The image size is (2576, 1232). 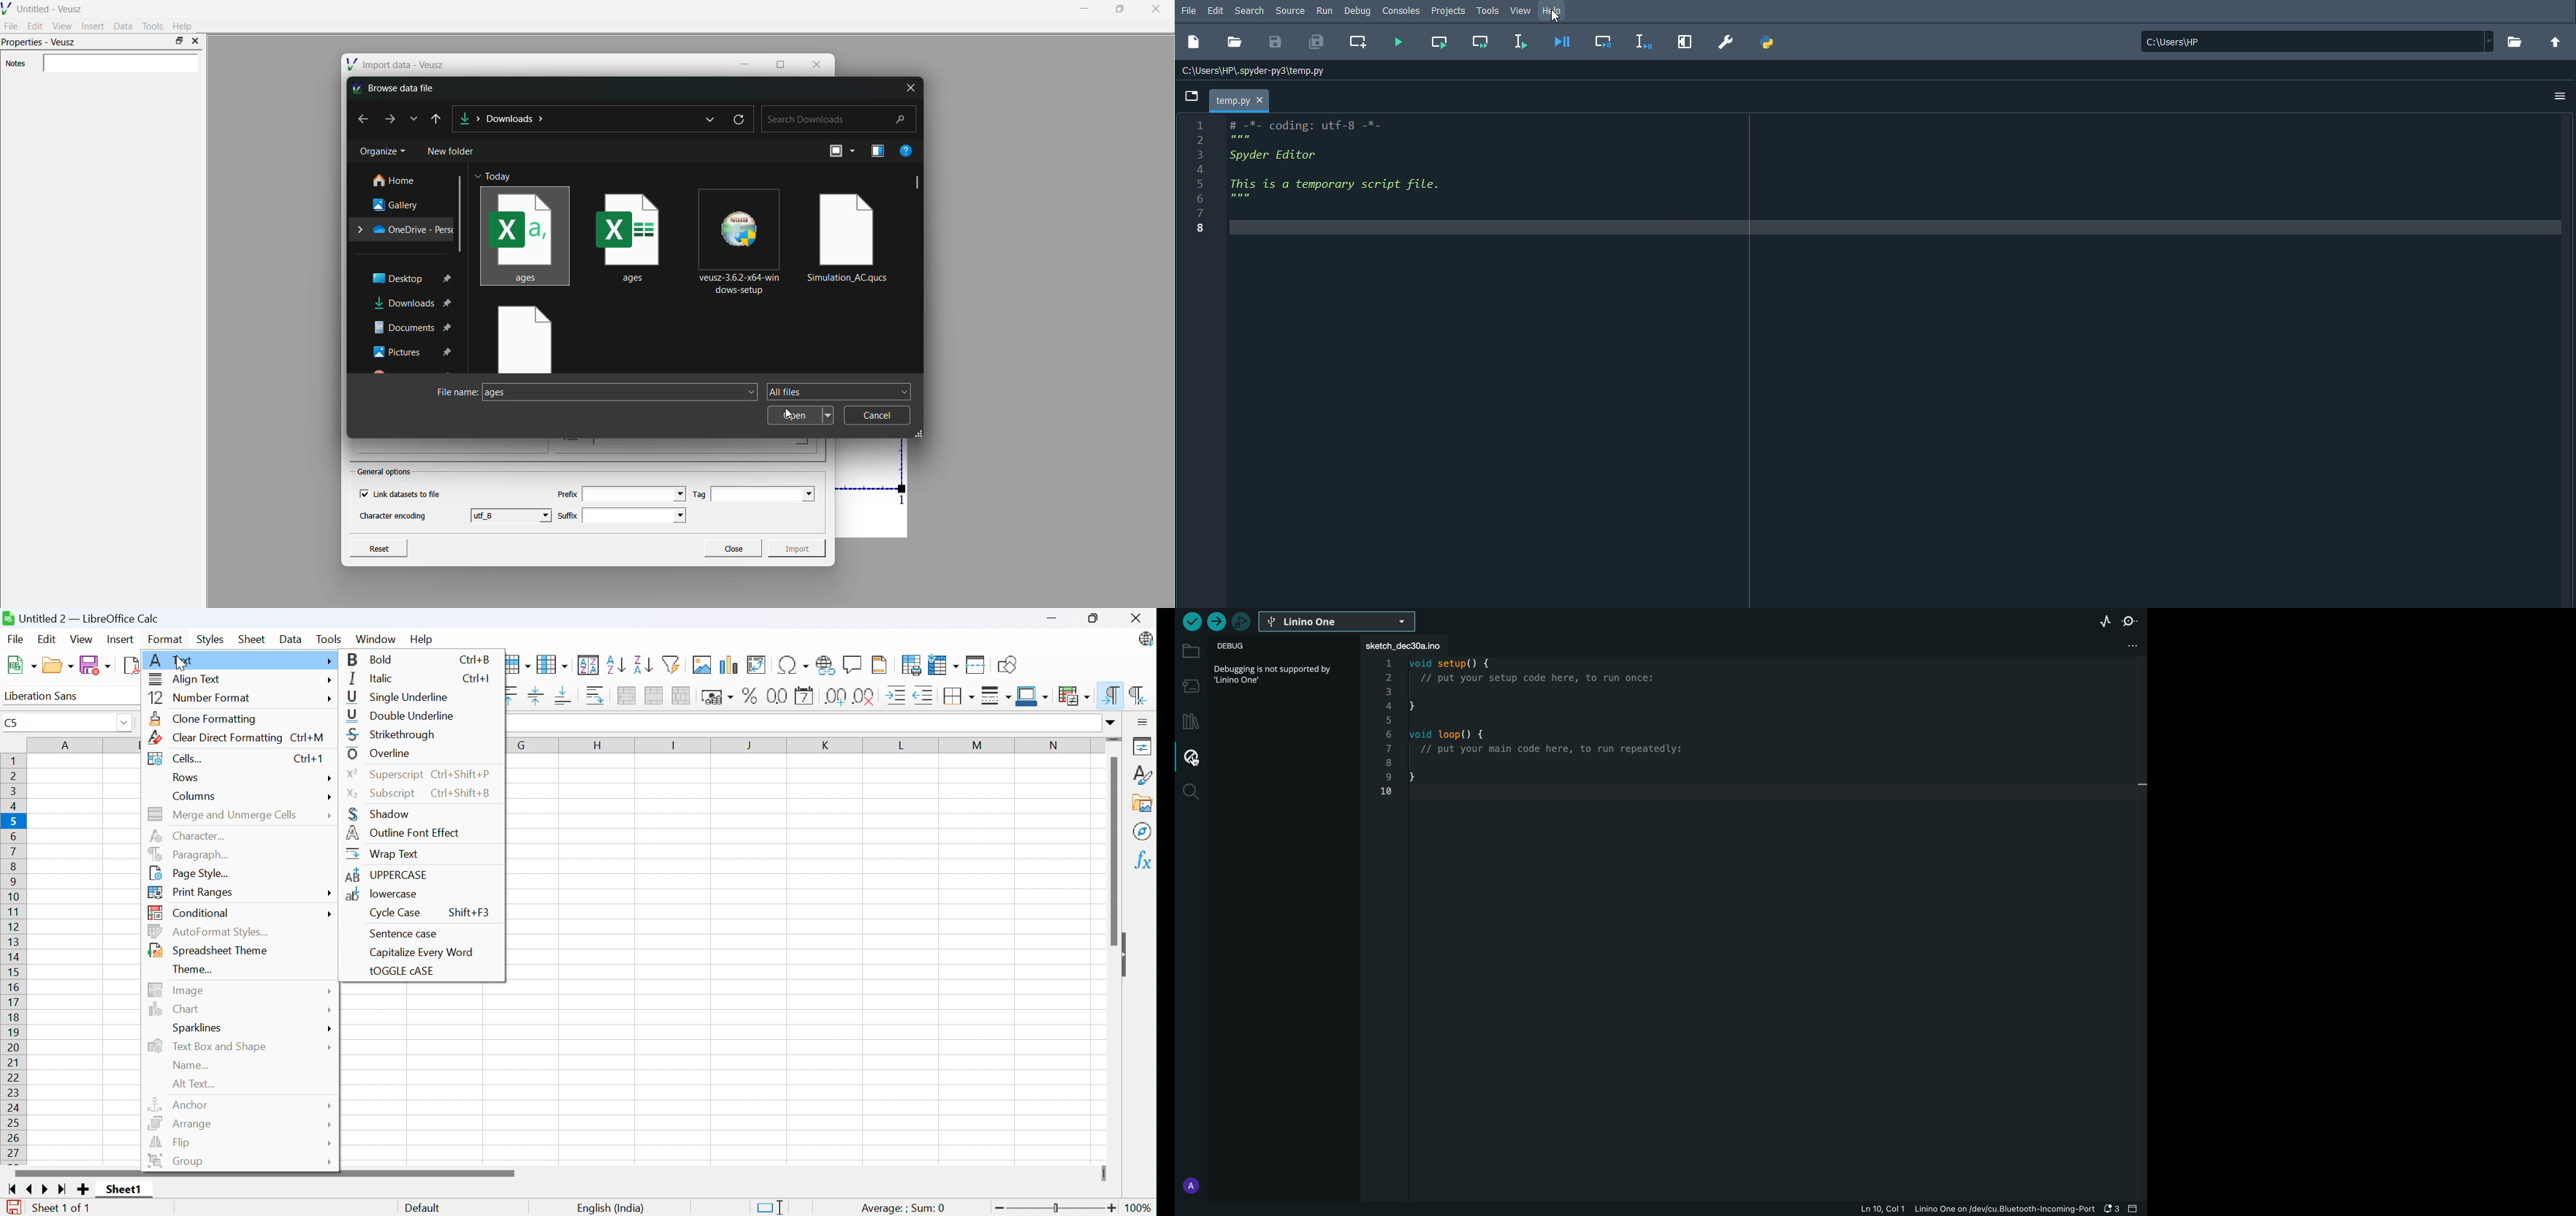 What do you see at coordinates (473, 659) in the screenshot?
I see `Ctrl+B` at bounding box center [473, 659].